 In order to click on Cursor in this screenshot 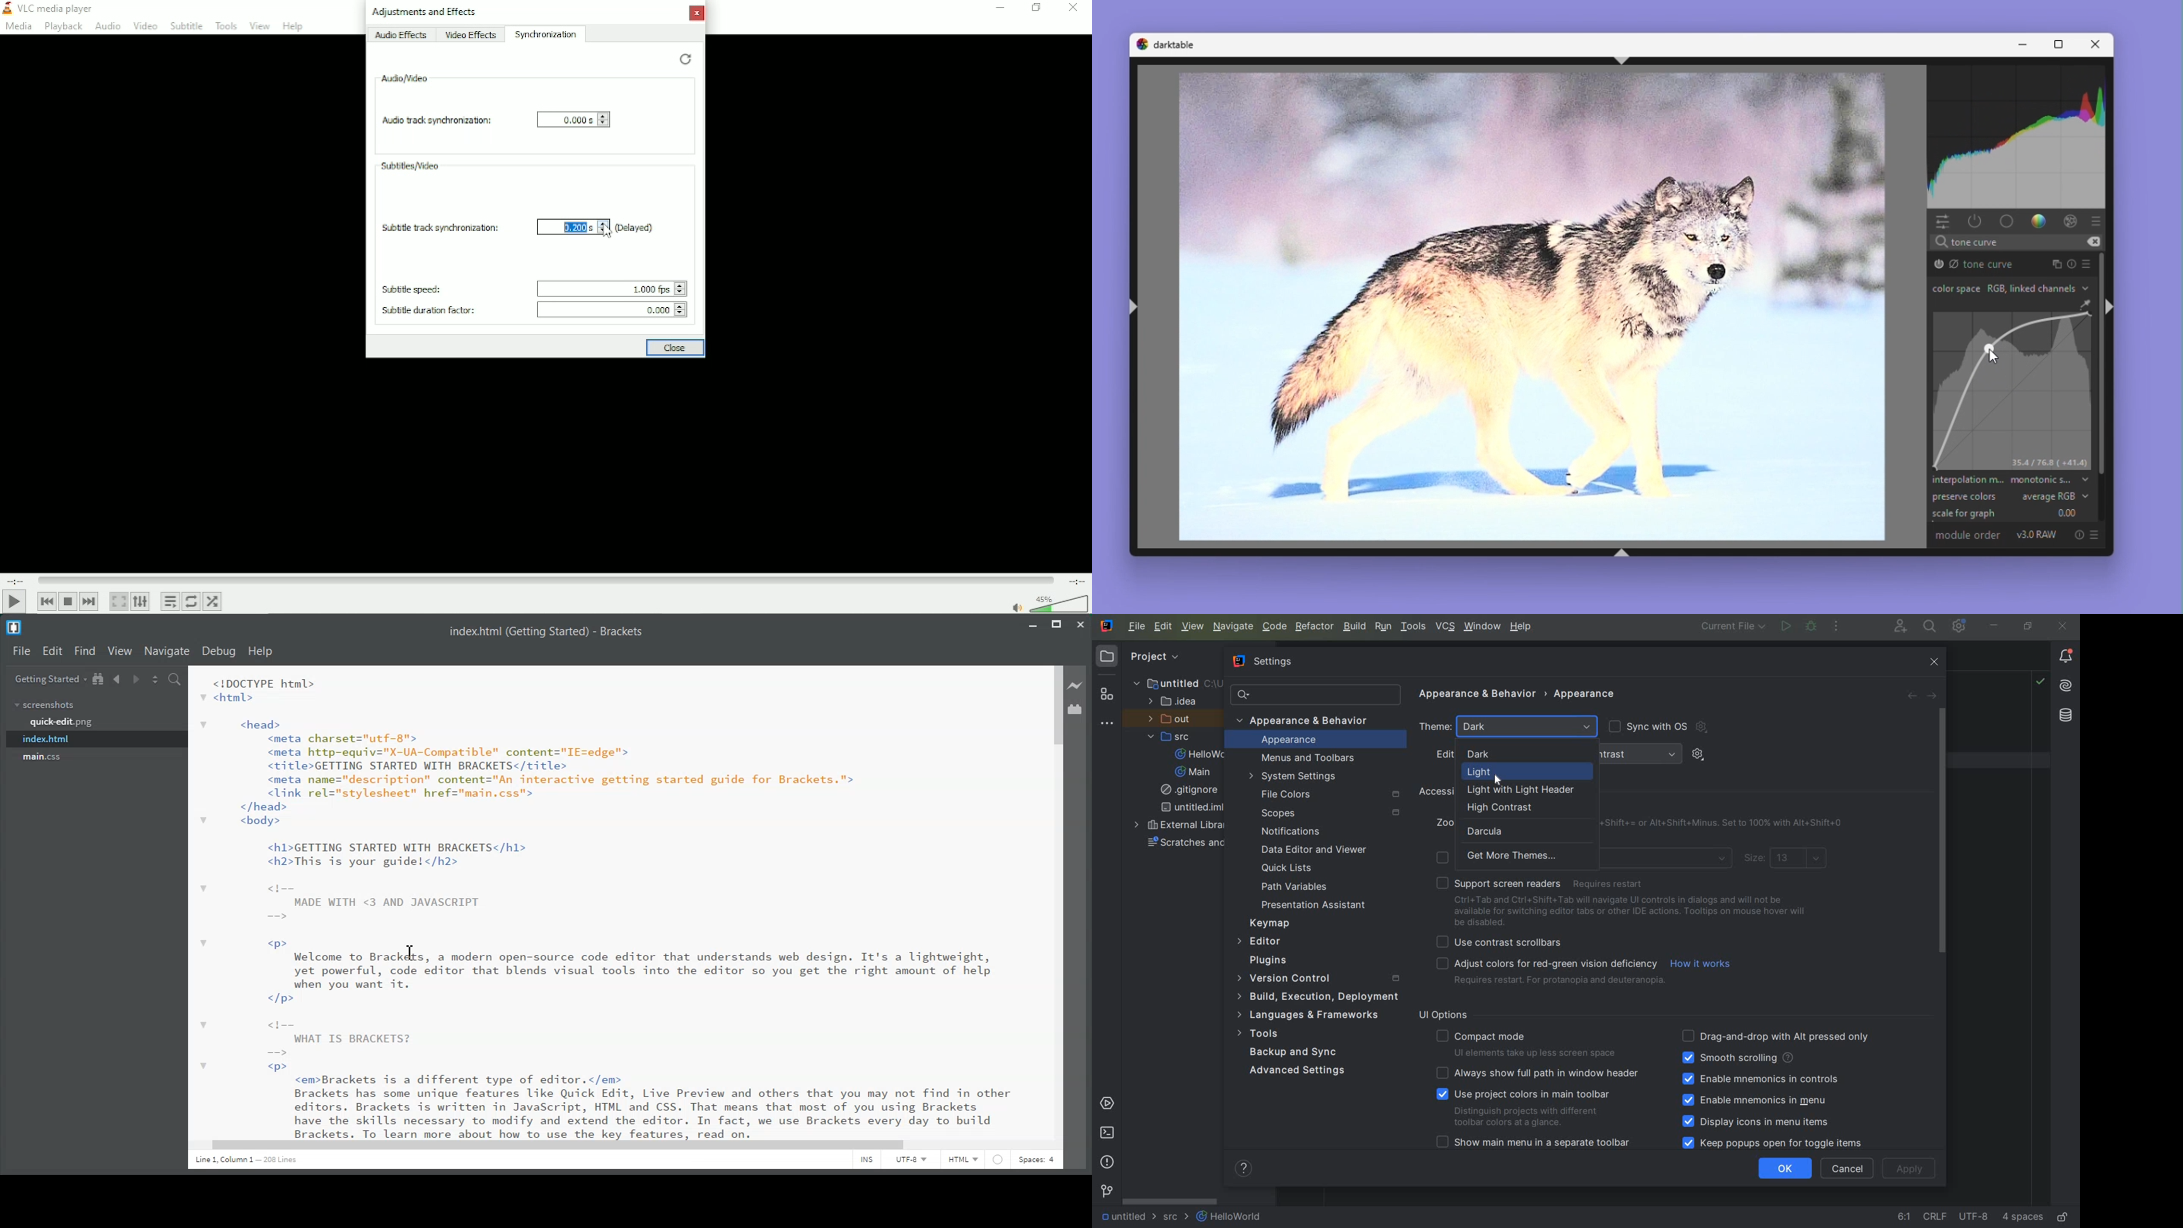, I will do `click(1995, 356)`.